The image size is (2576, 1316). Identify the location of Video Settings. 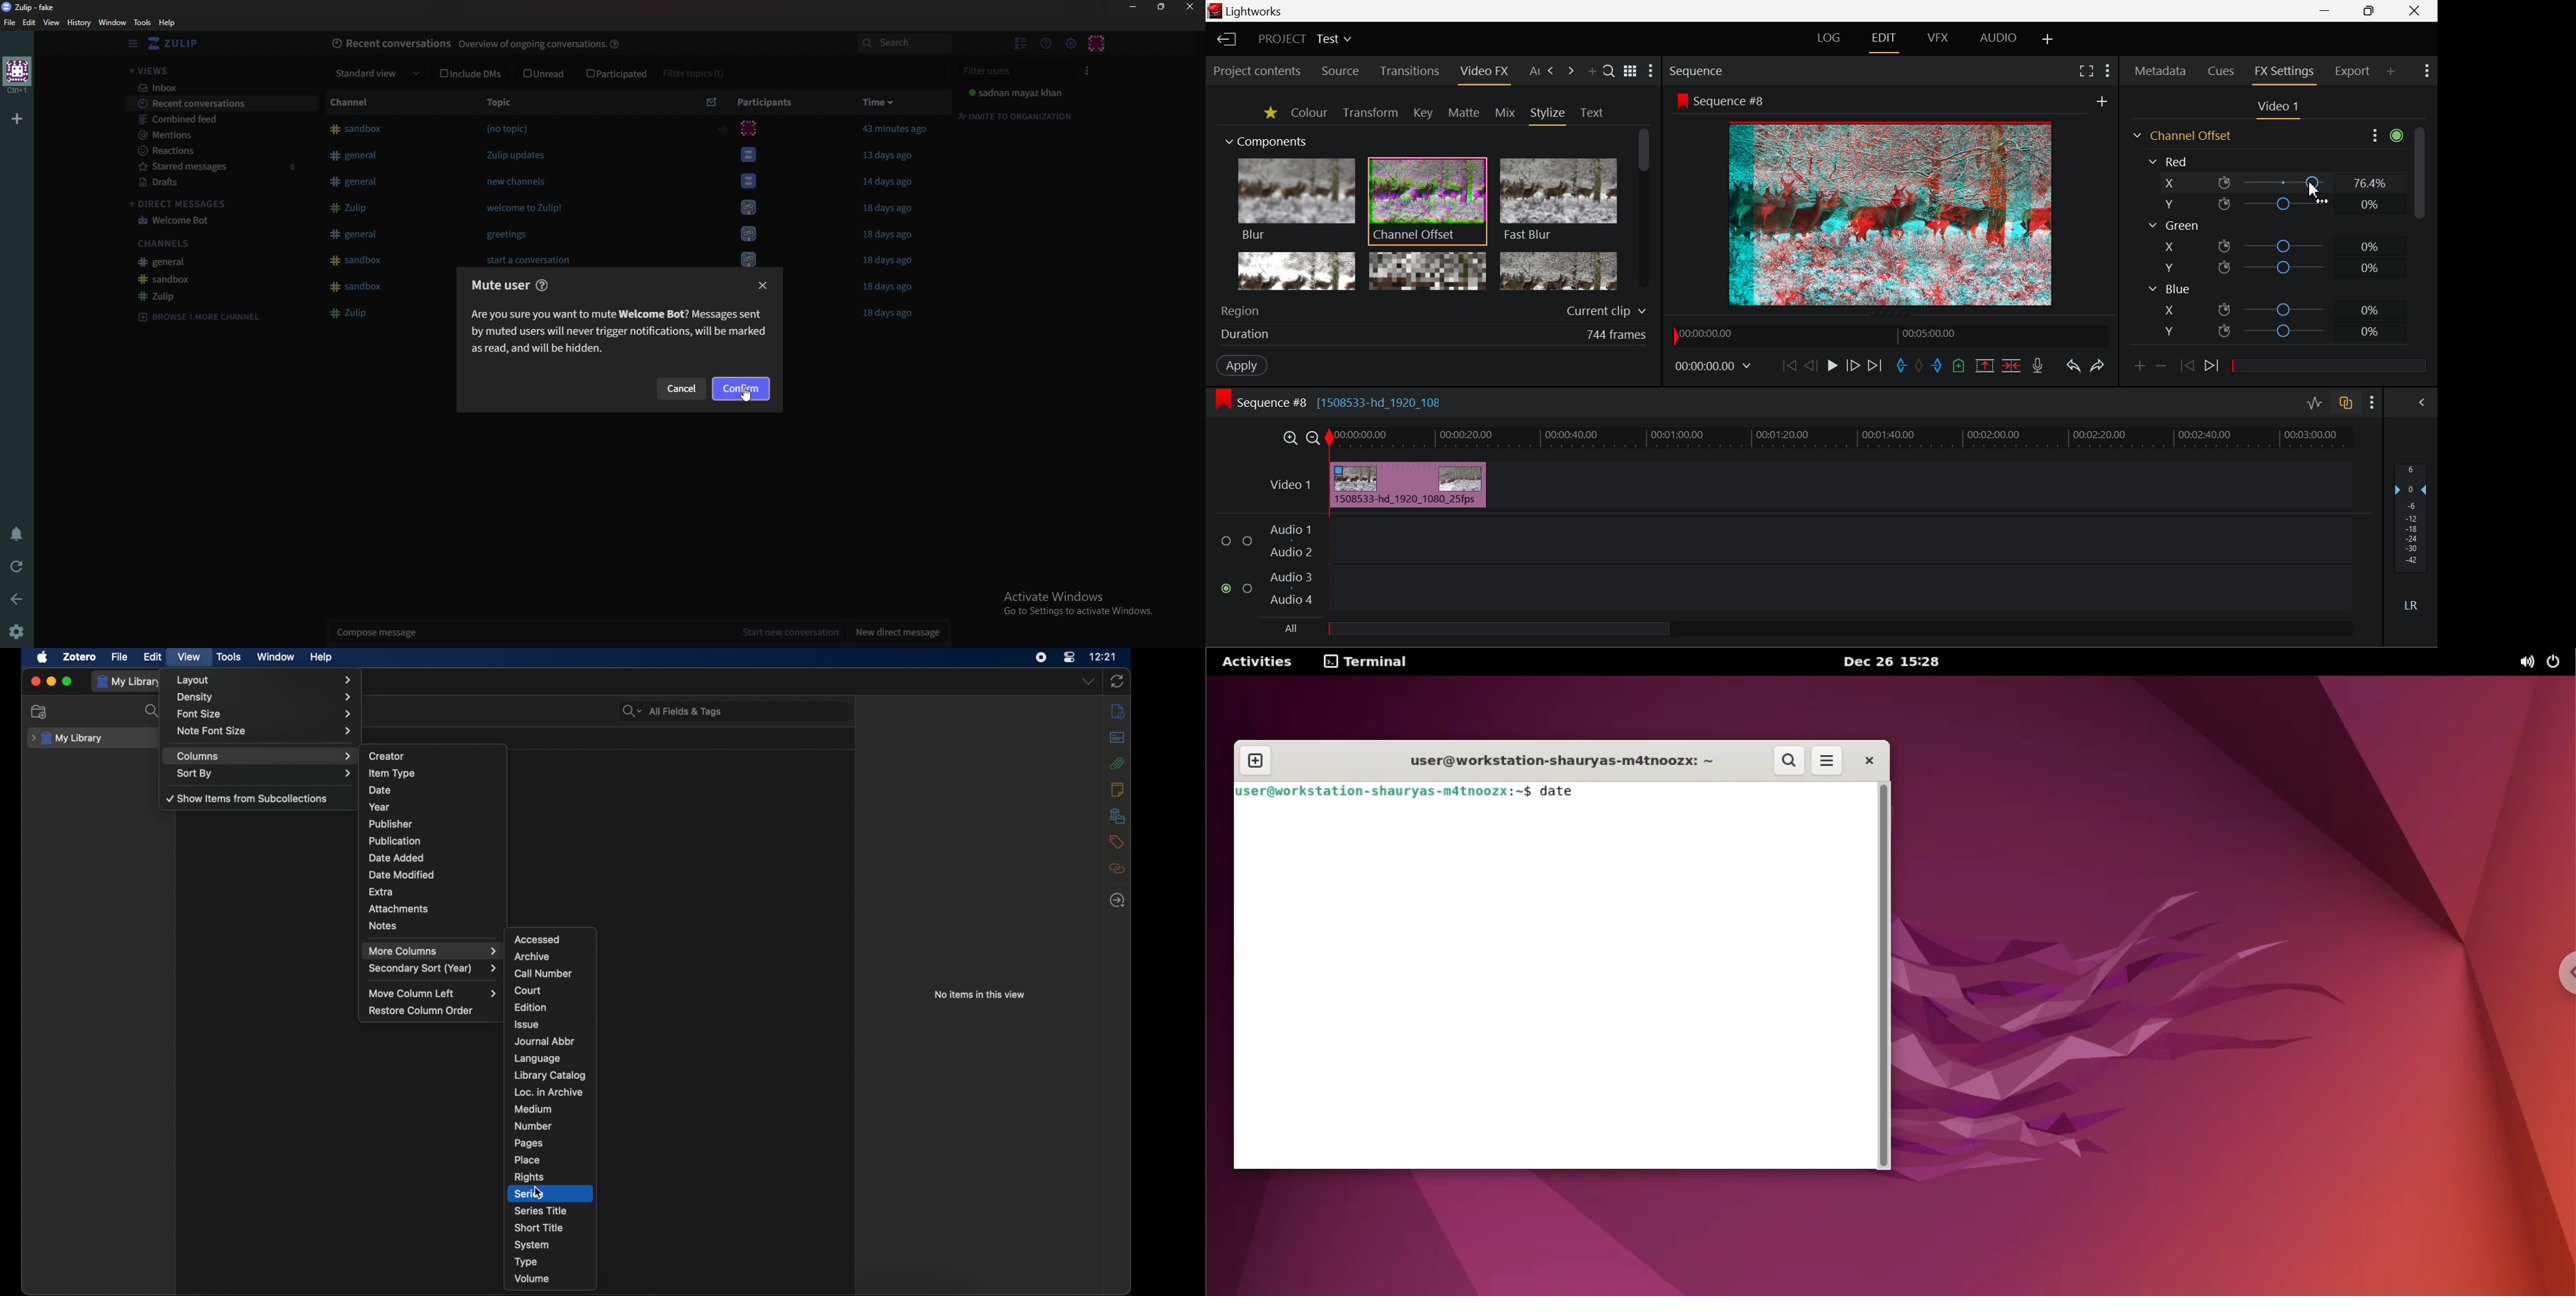
(2277, 109).